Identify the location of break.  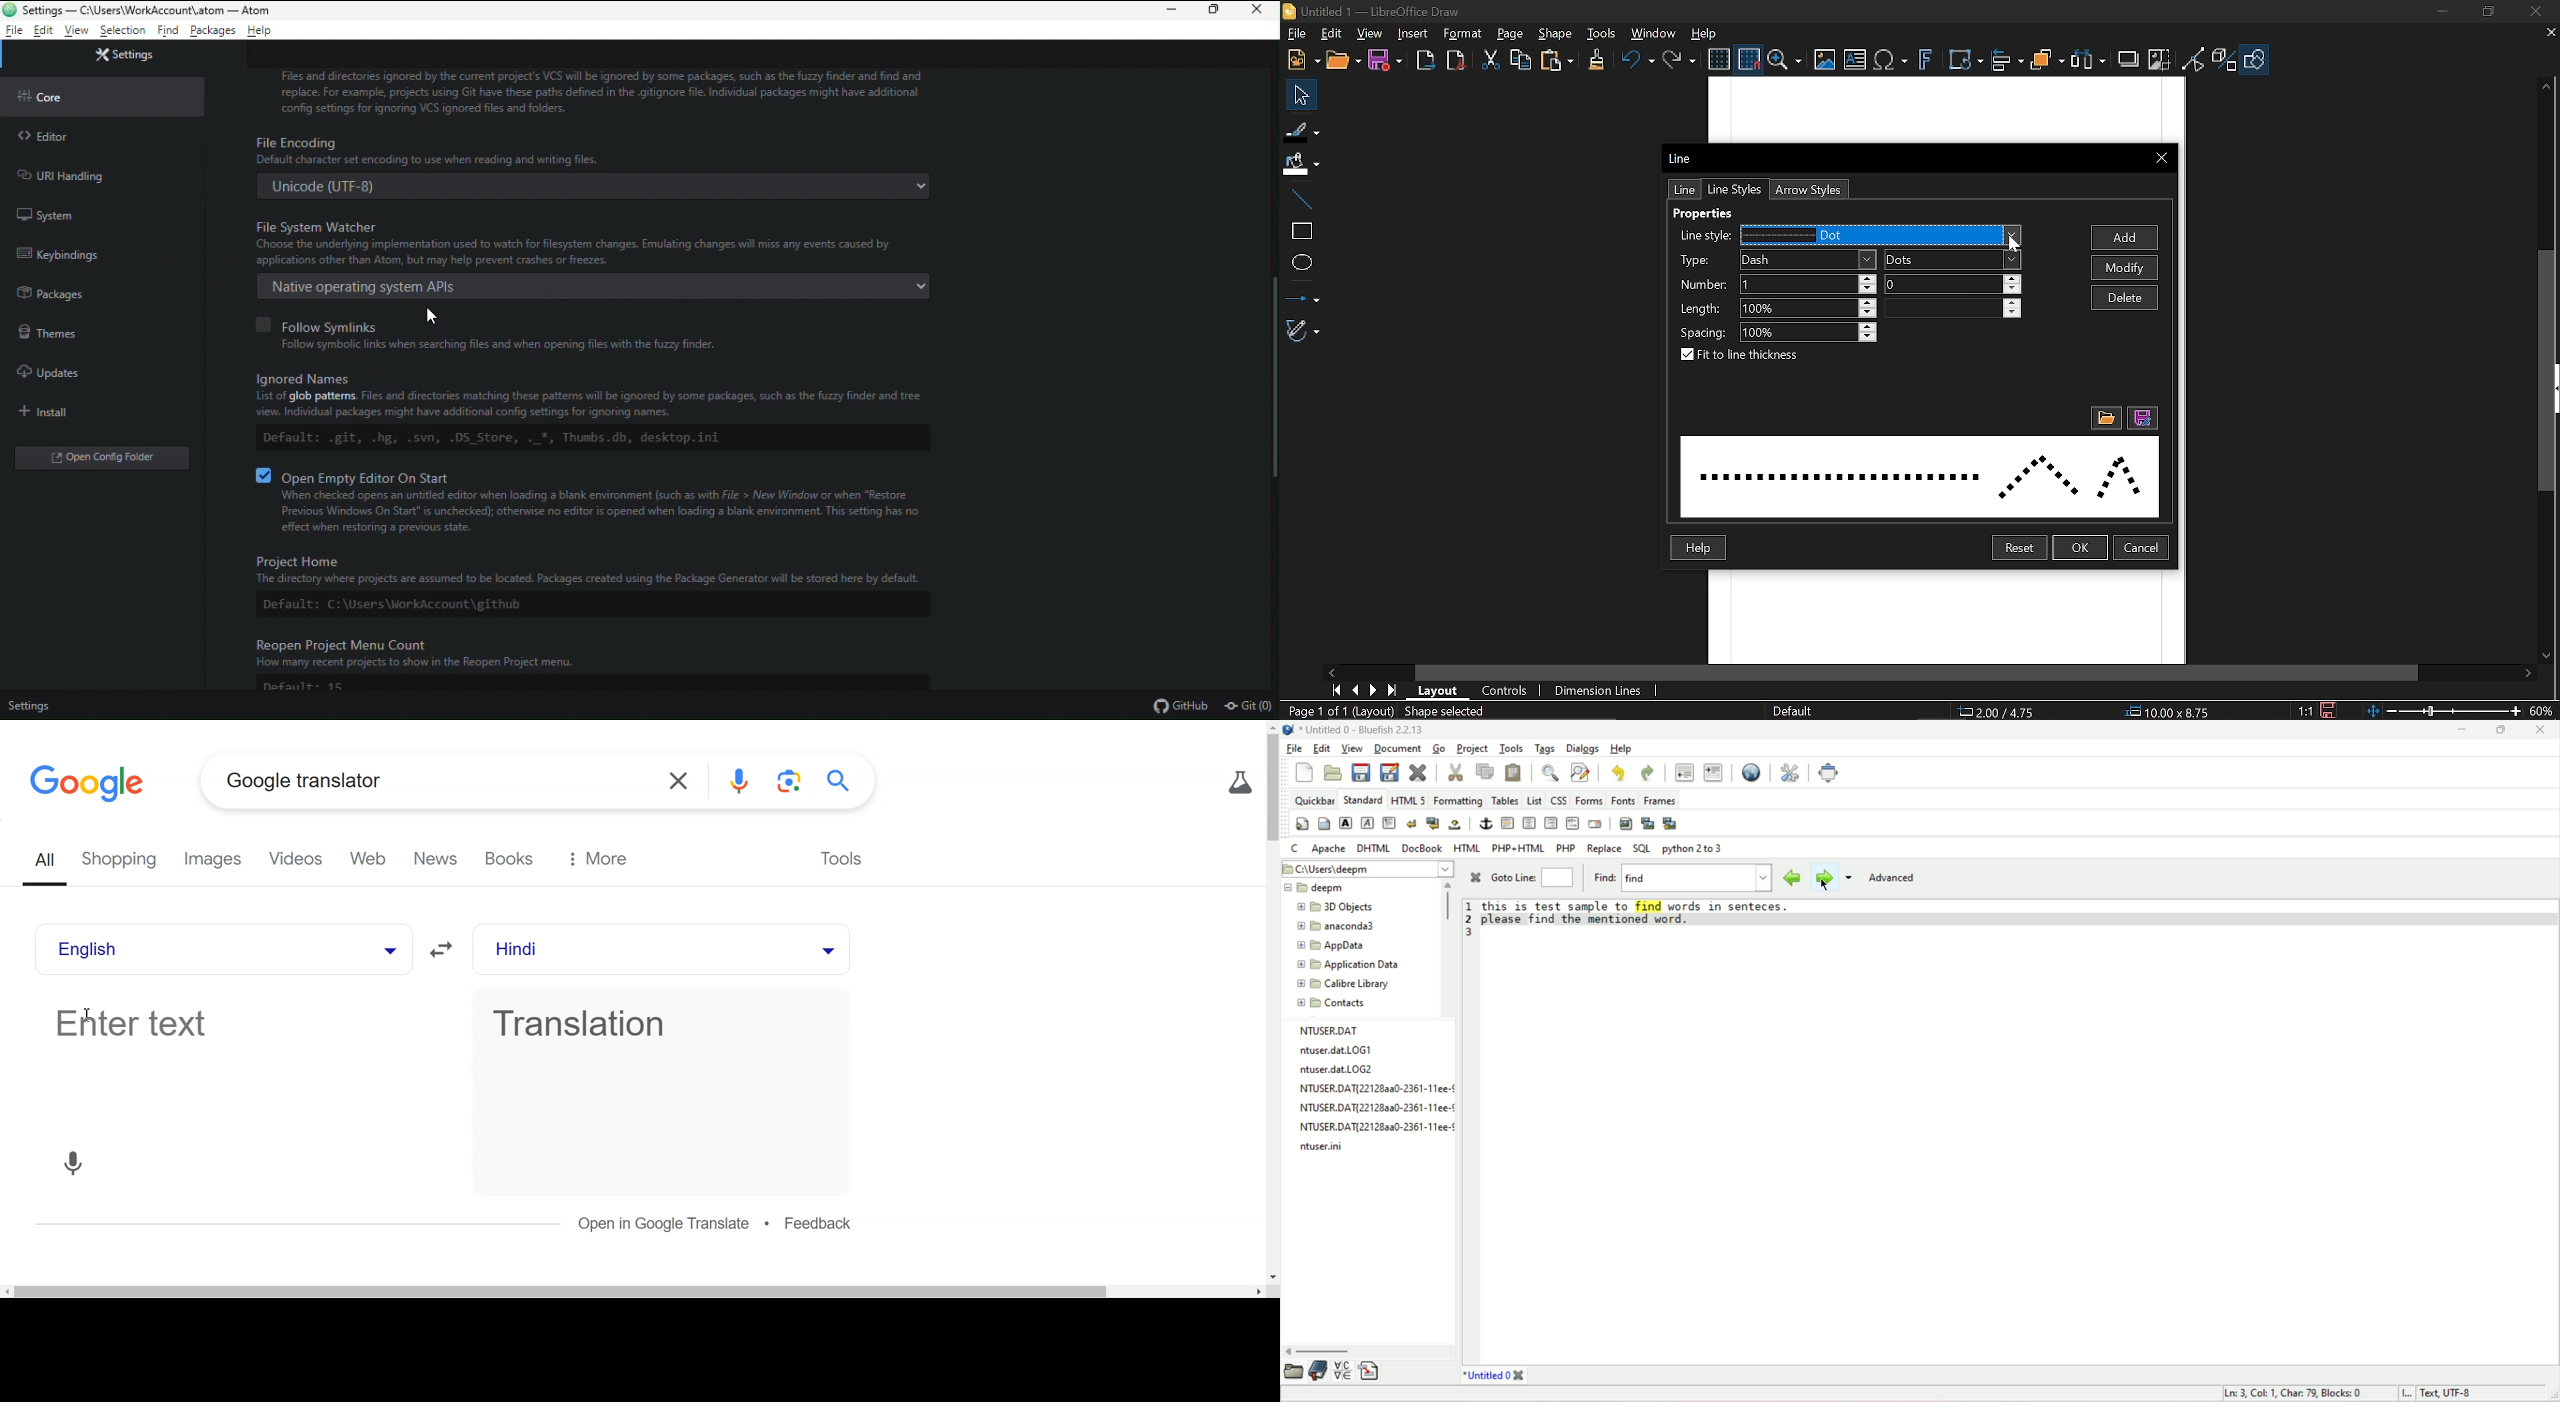
(1412, 823).